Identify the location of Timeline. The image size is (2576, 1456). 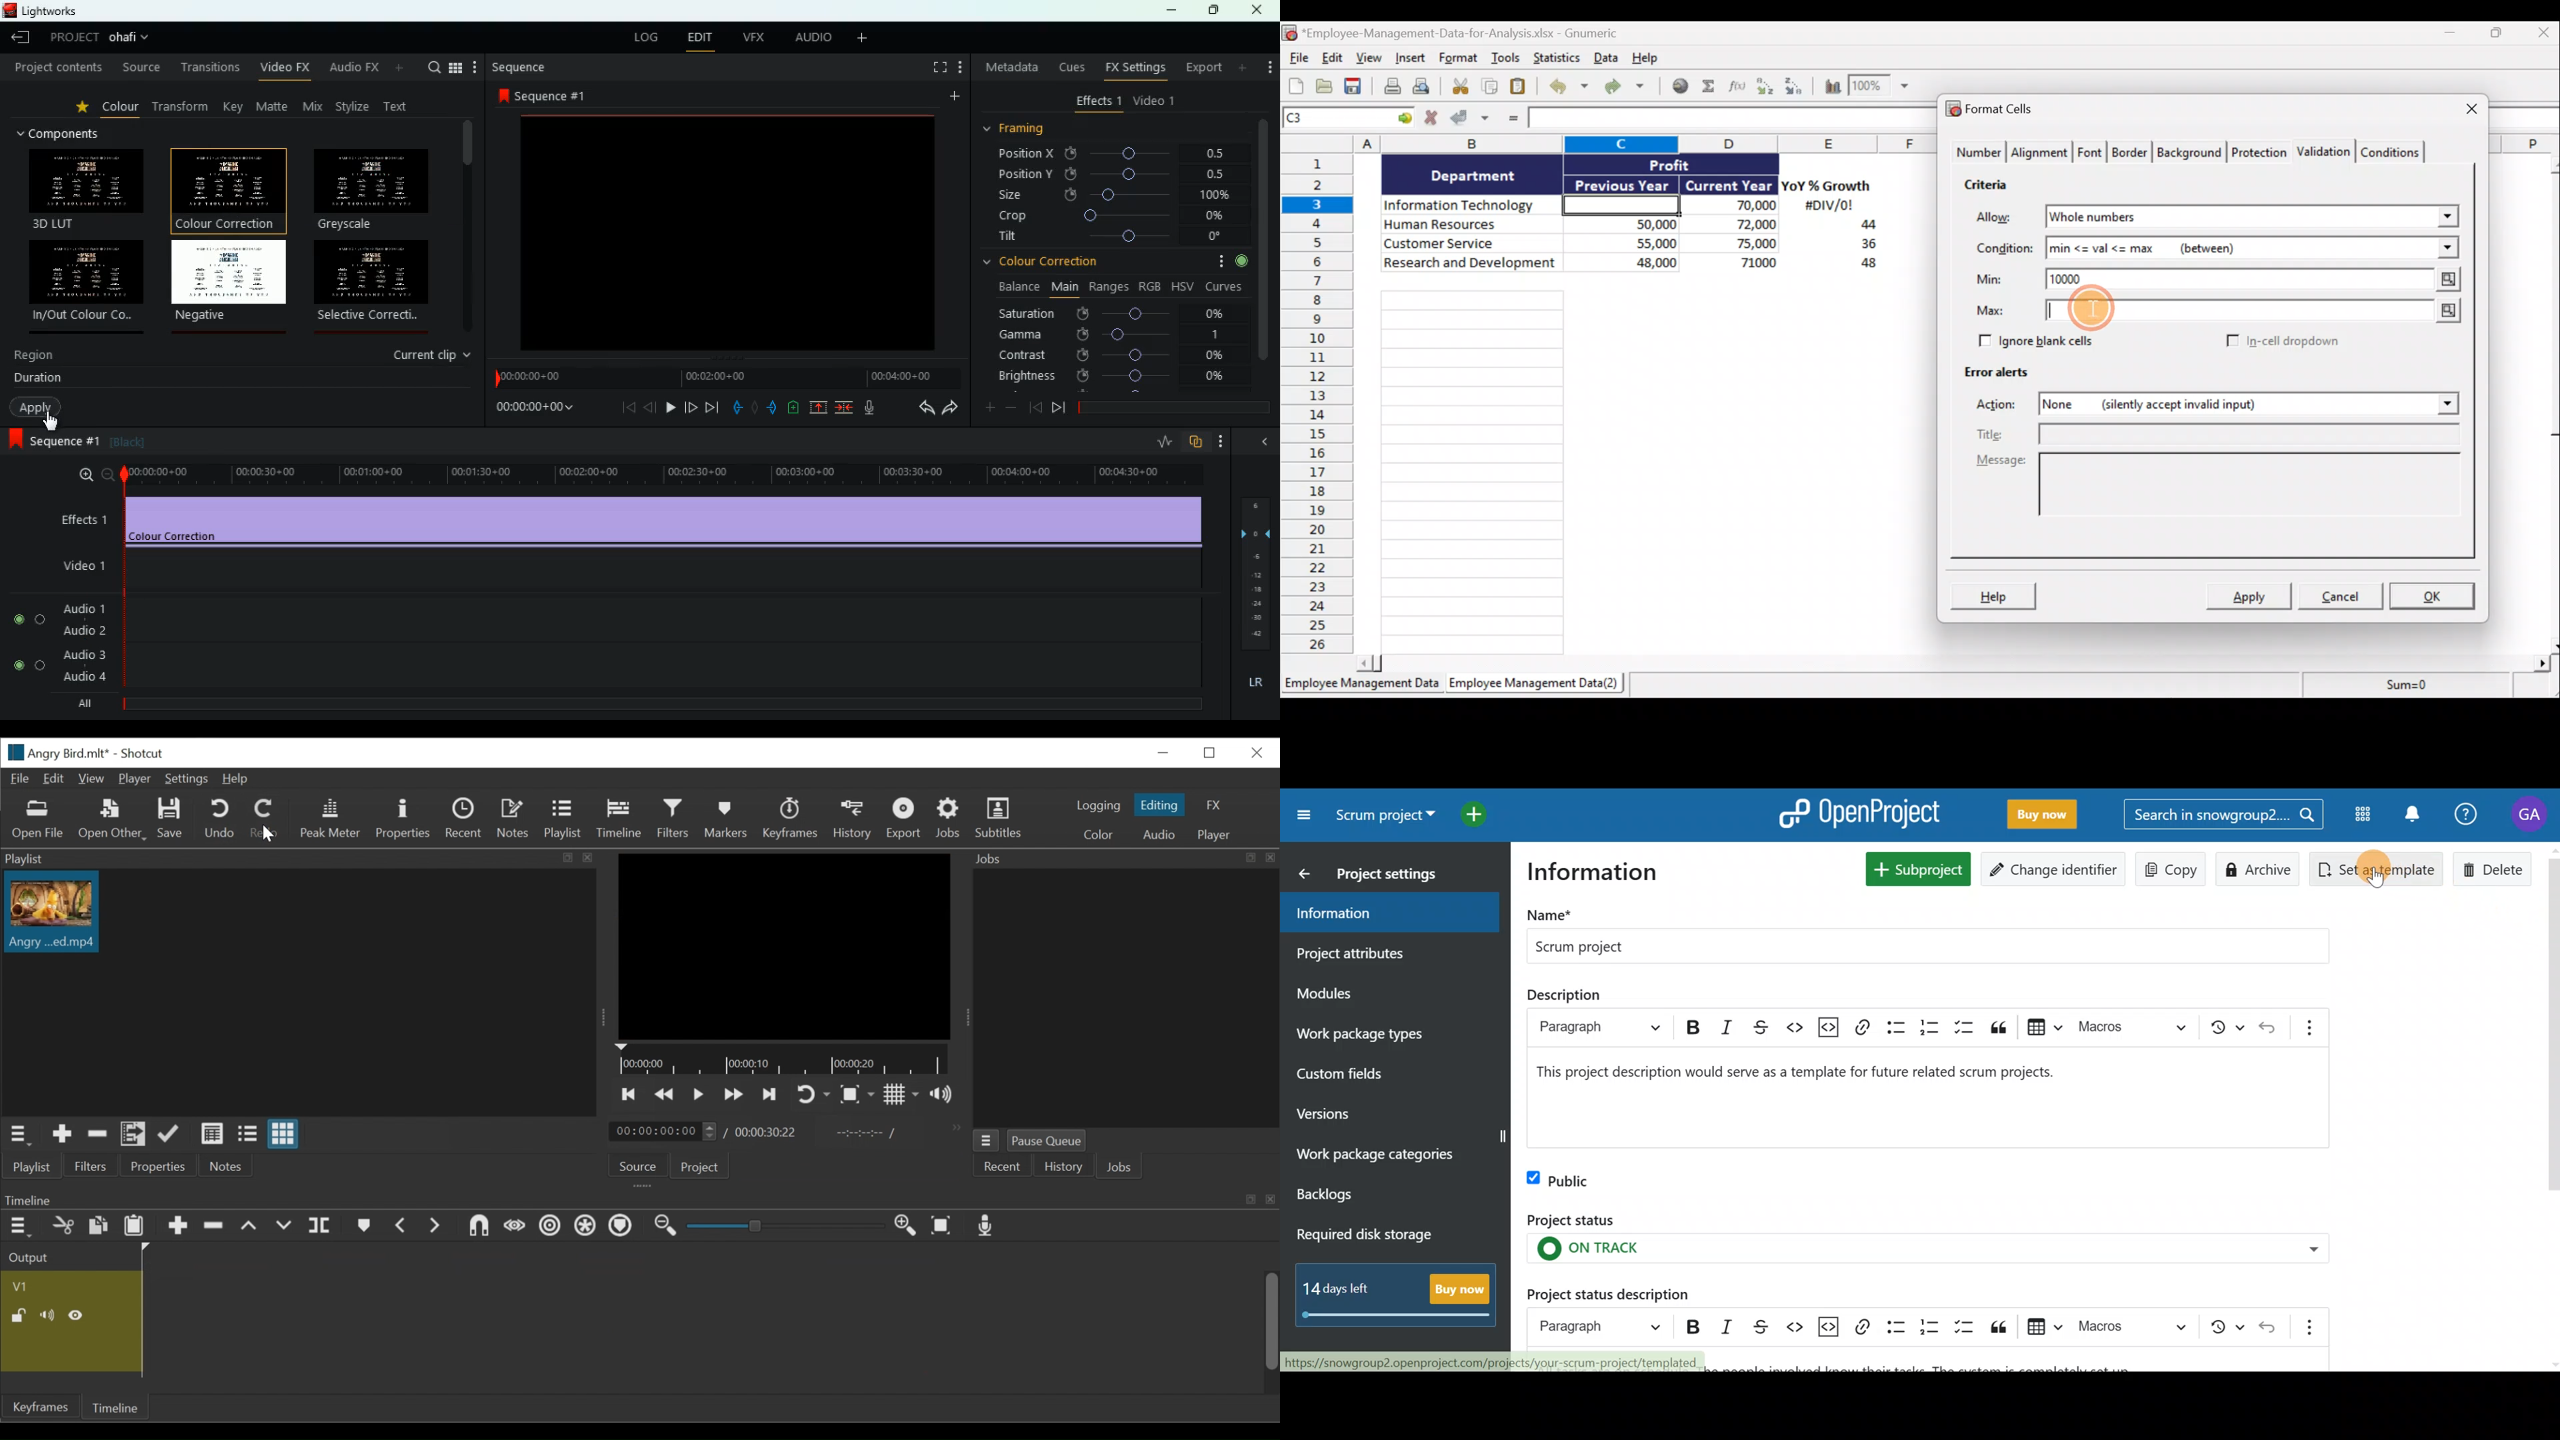
(618, 819).